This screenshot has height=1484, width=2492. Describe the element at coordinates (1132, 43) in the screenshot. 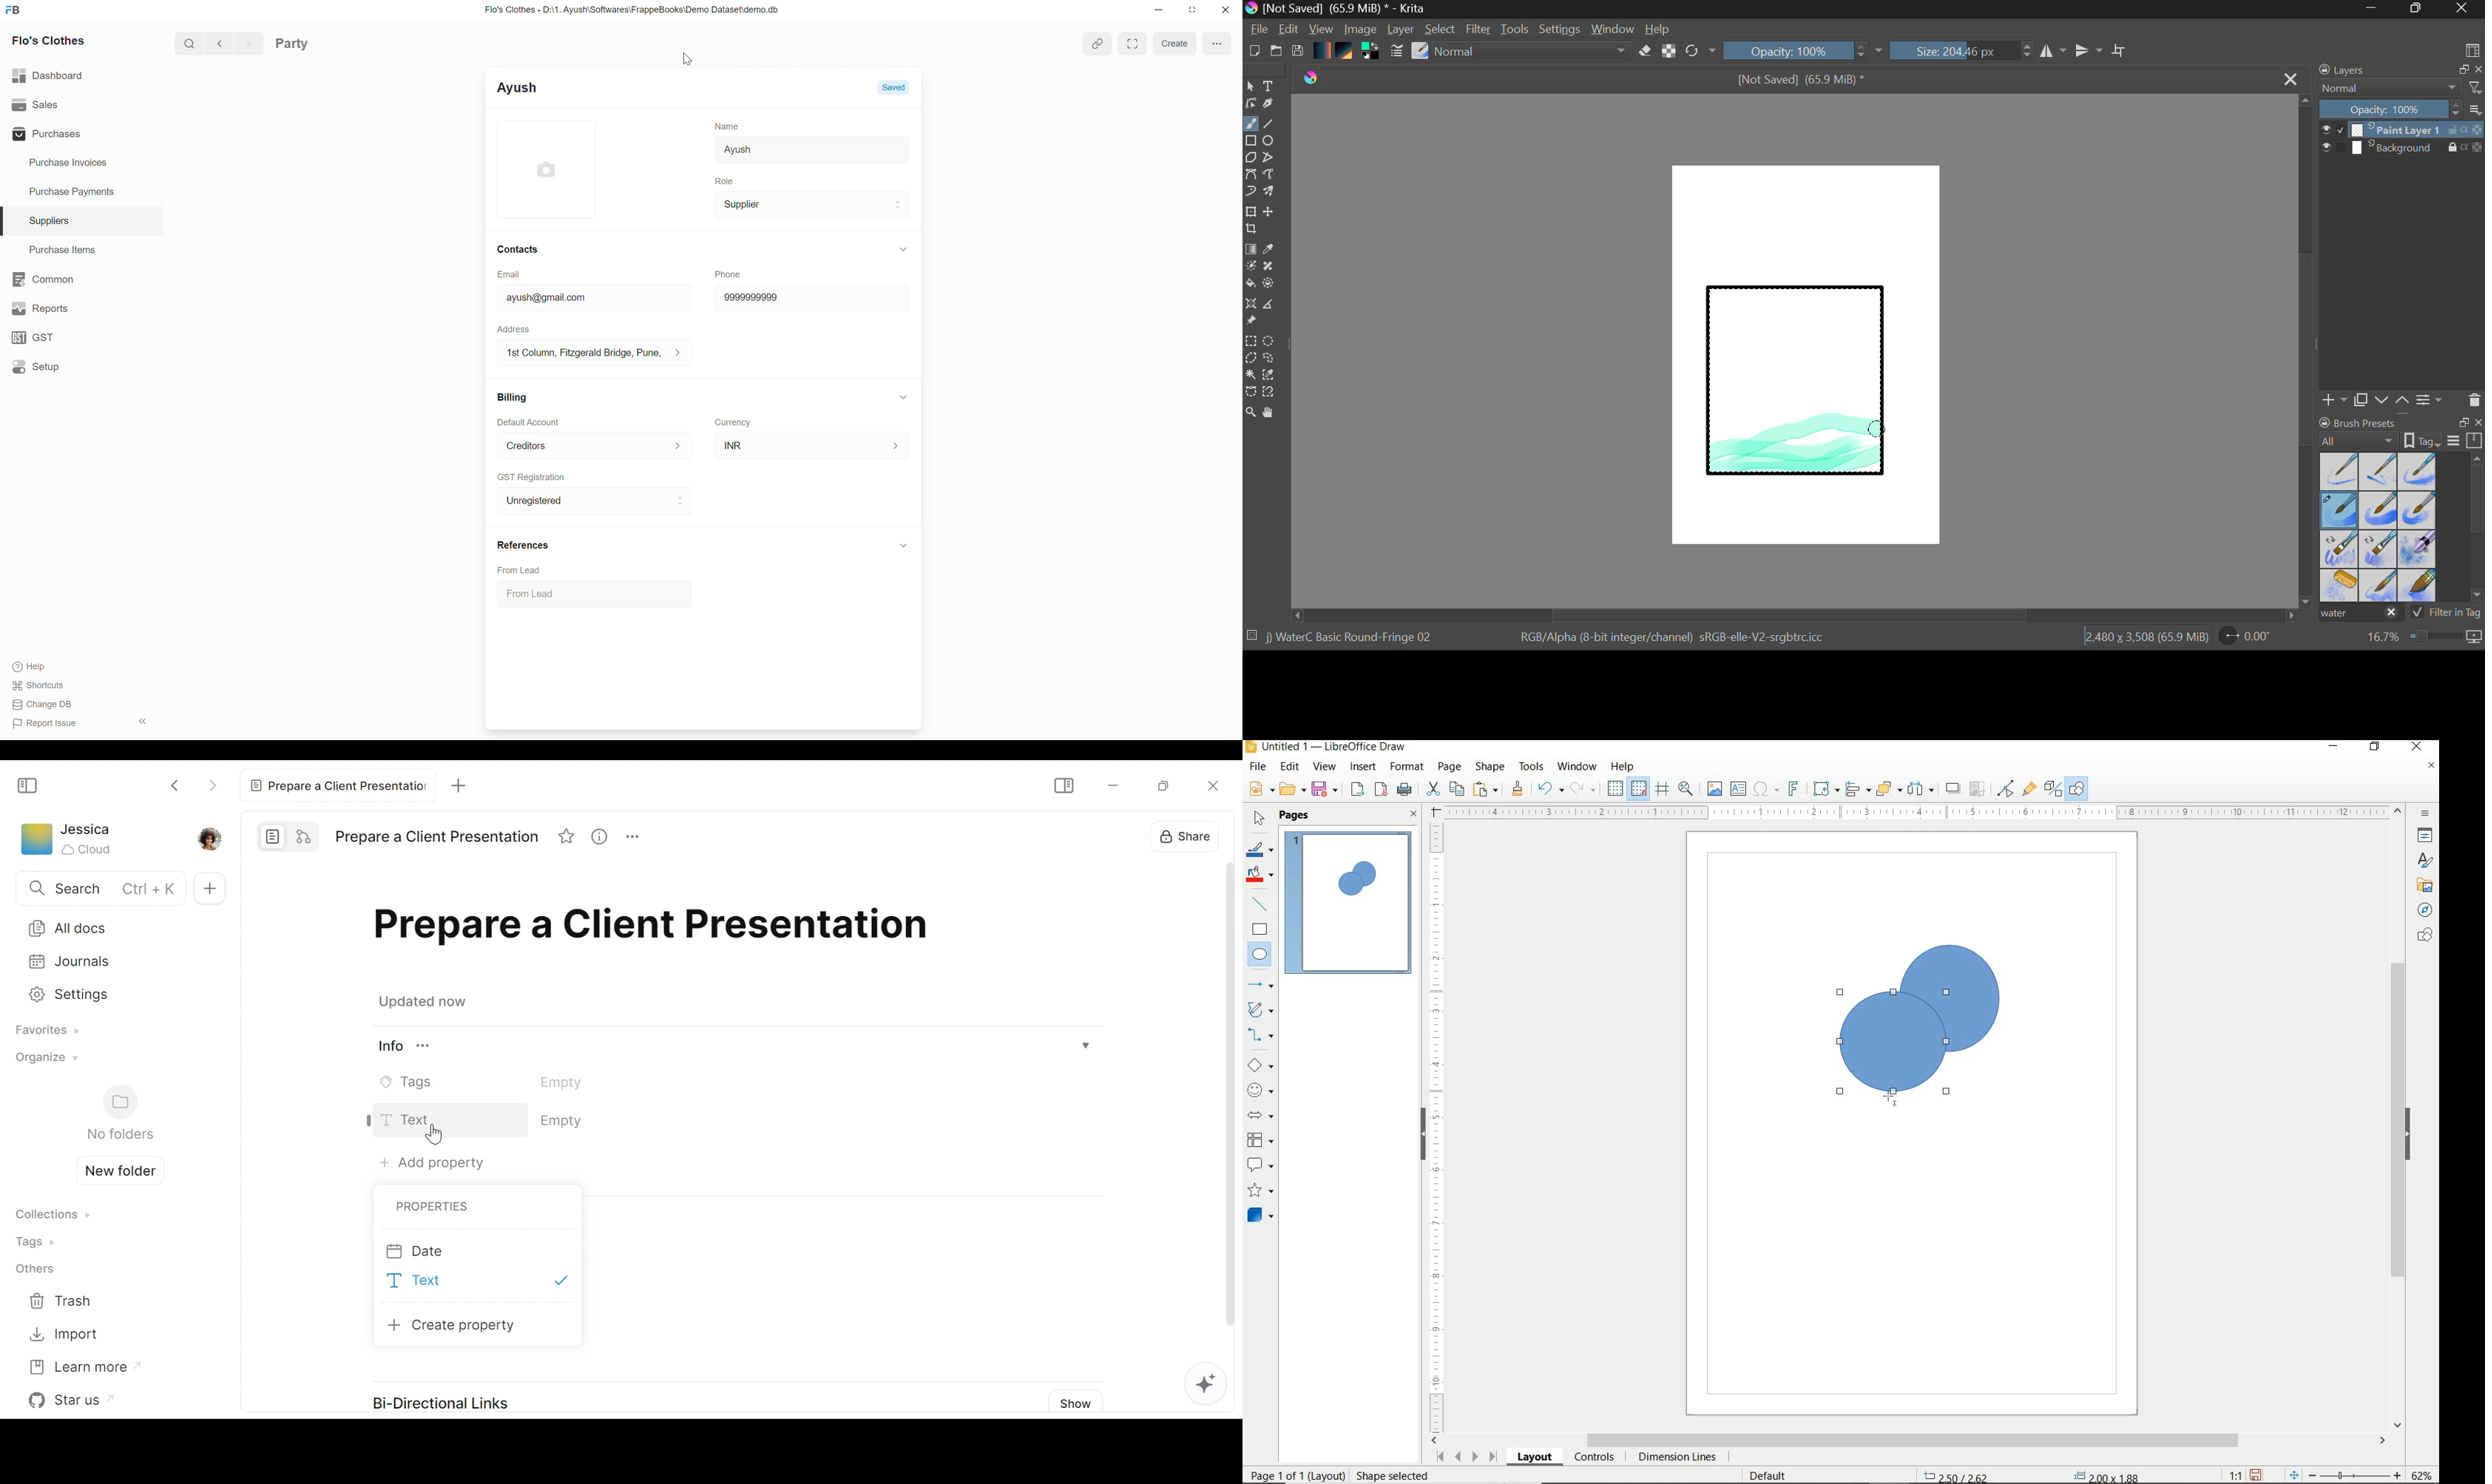

I see `Toggle between form and full width` at that location.